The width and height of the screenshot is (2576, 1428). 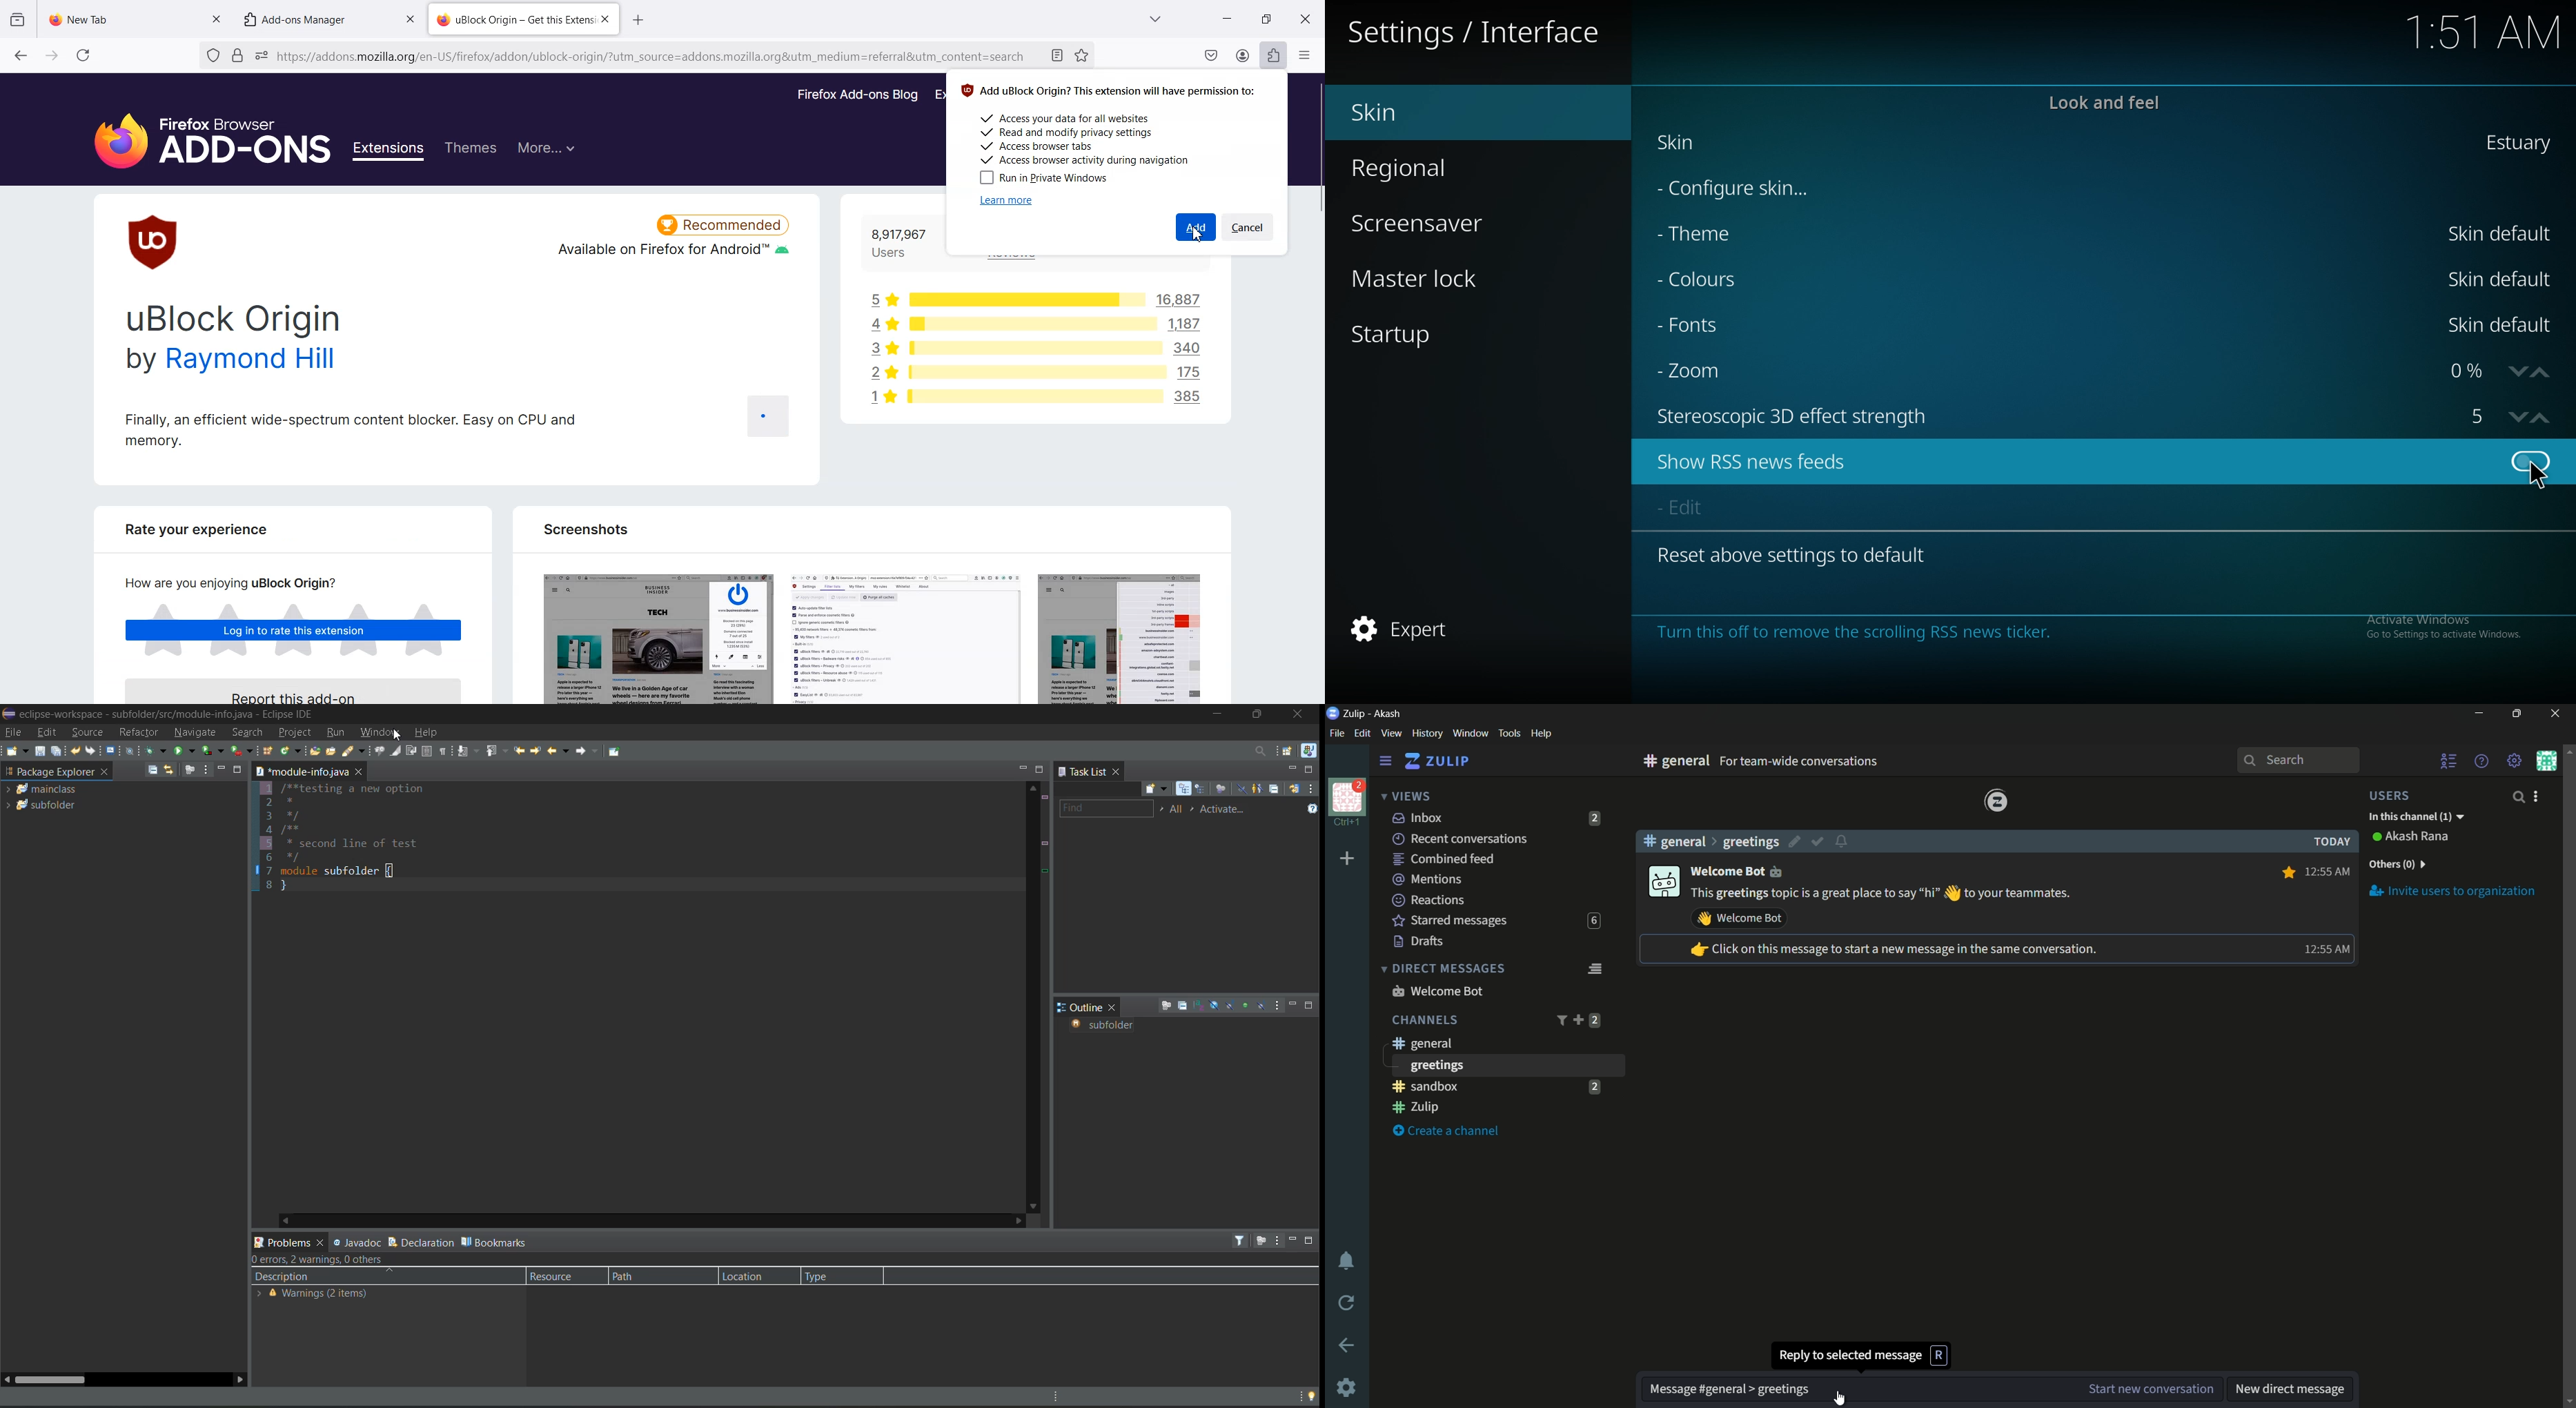 What do you see at coordinates (2417, 817) in the screenshot?
I see `in this channel` at bounding box center [2417, 817].